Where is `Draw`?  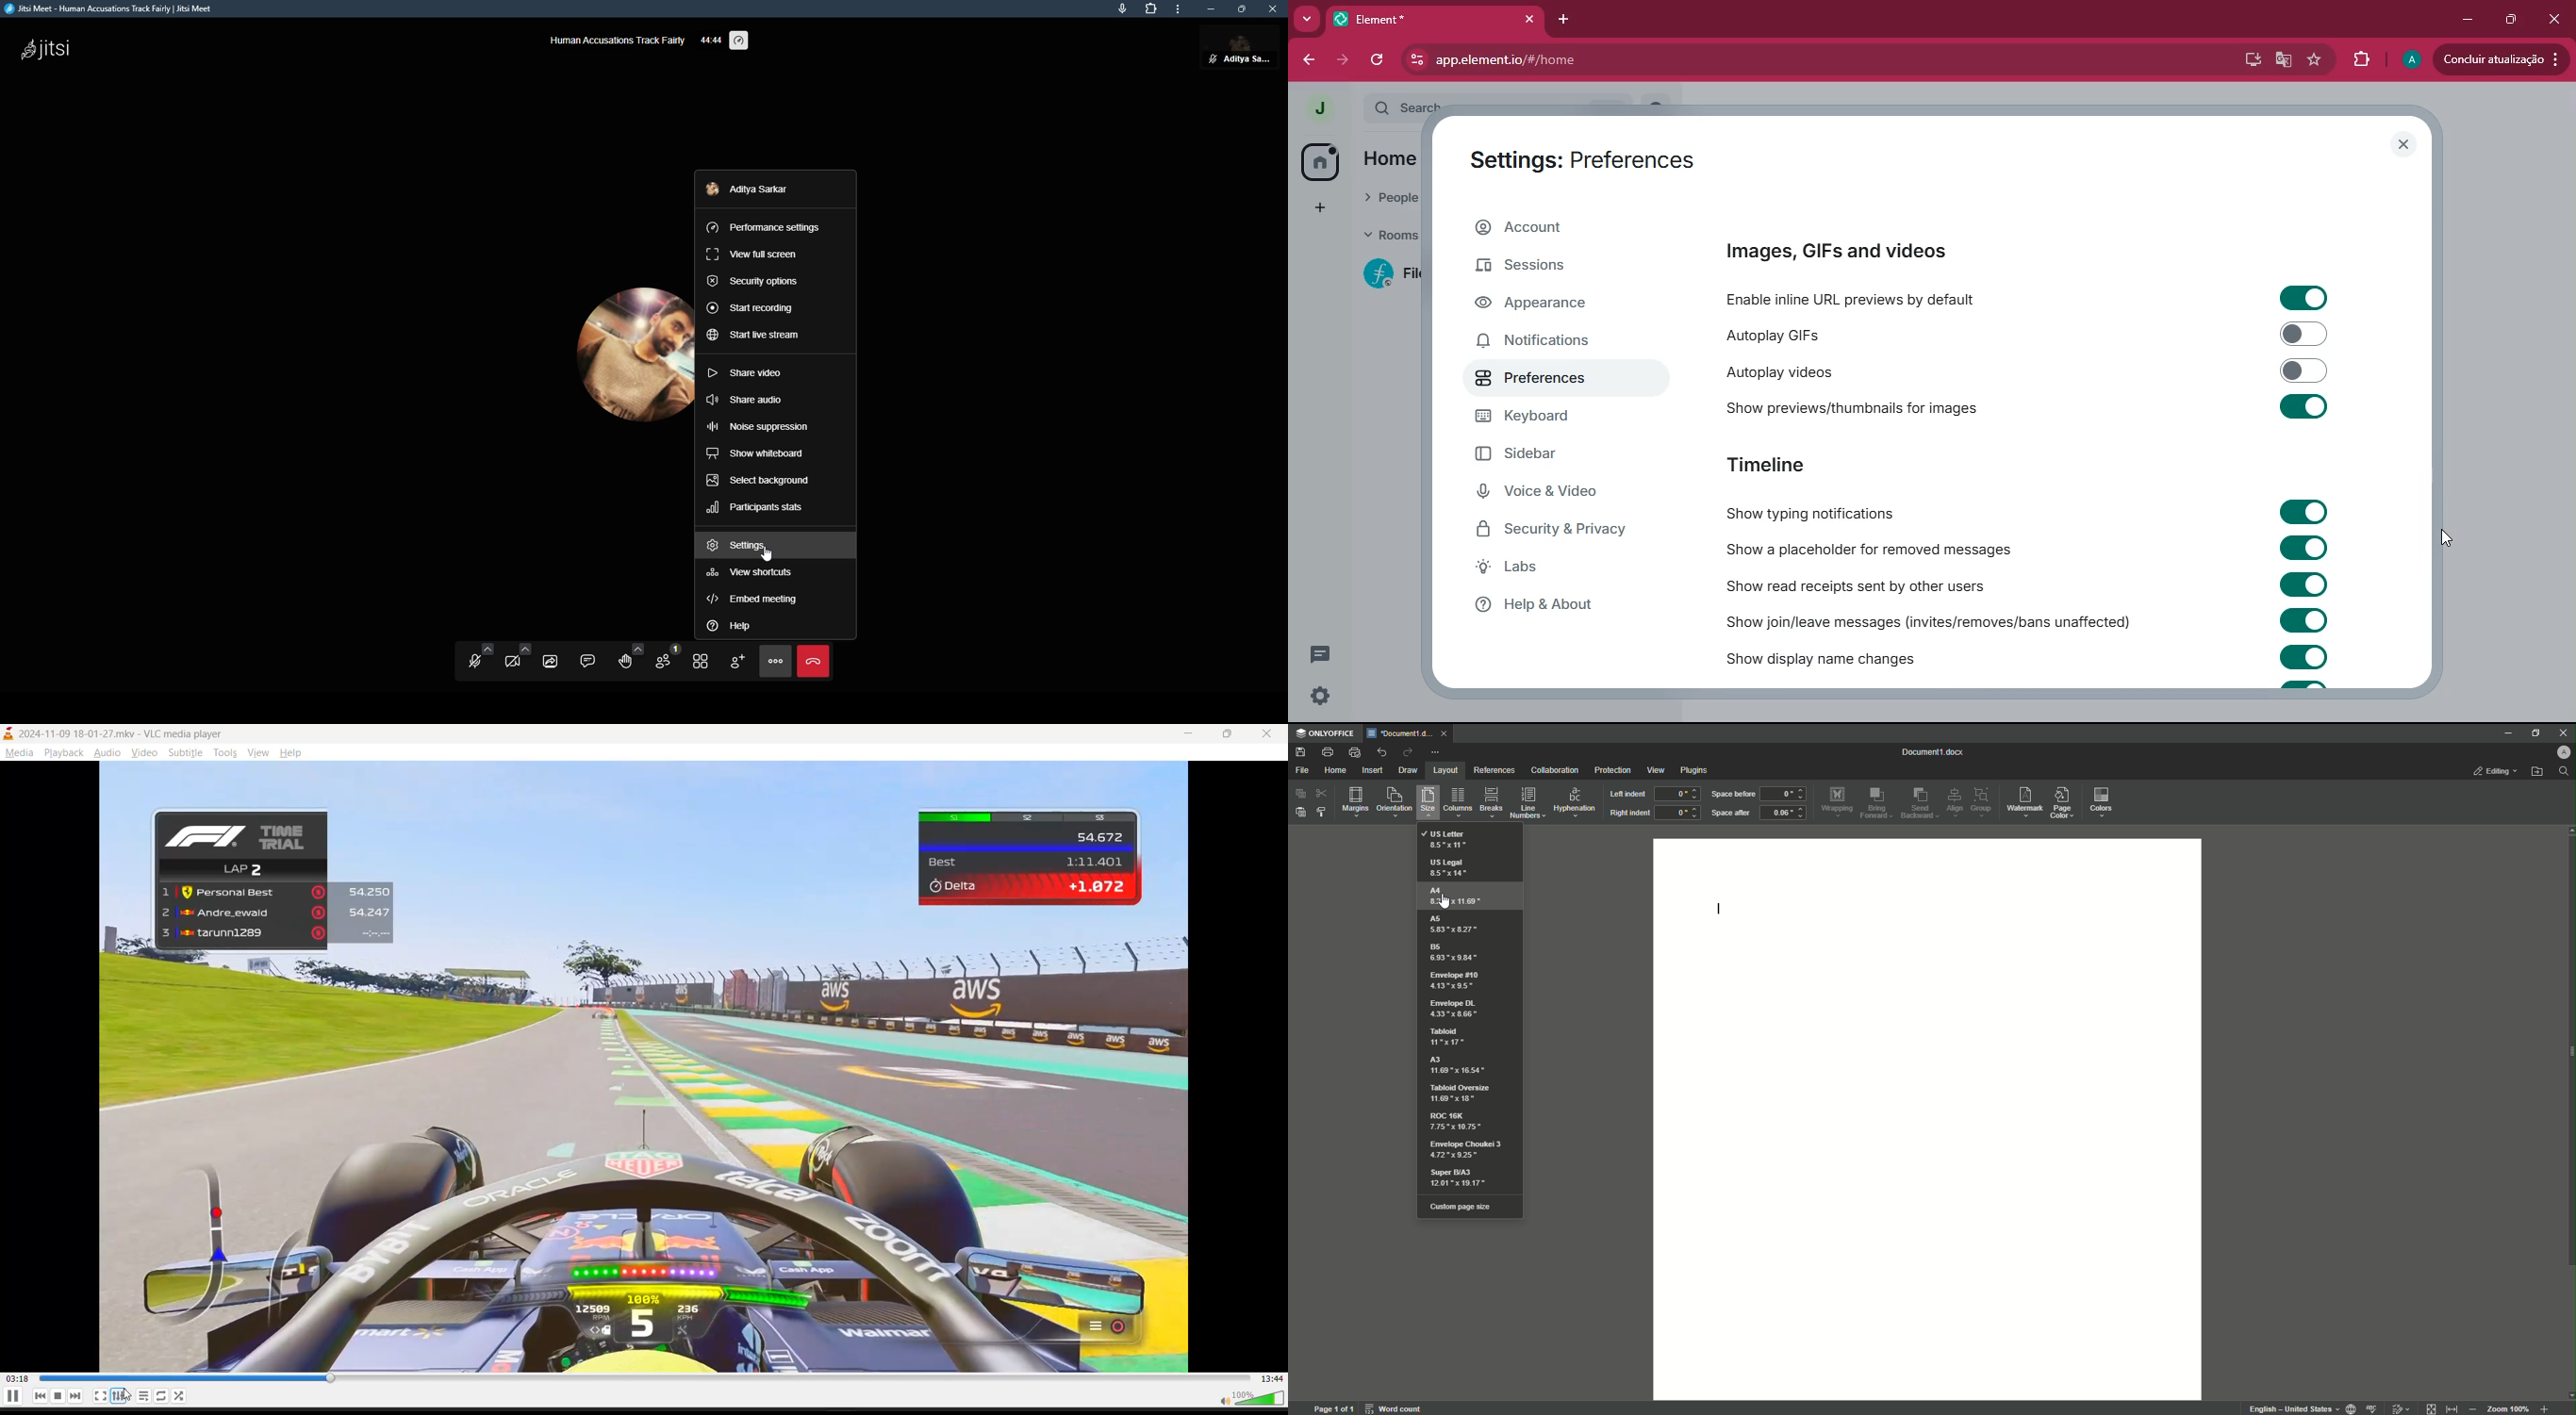
Draw is located at coordinates (1408, 769).